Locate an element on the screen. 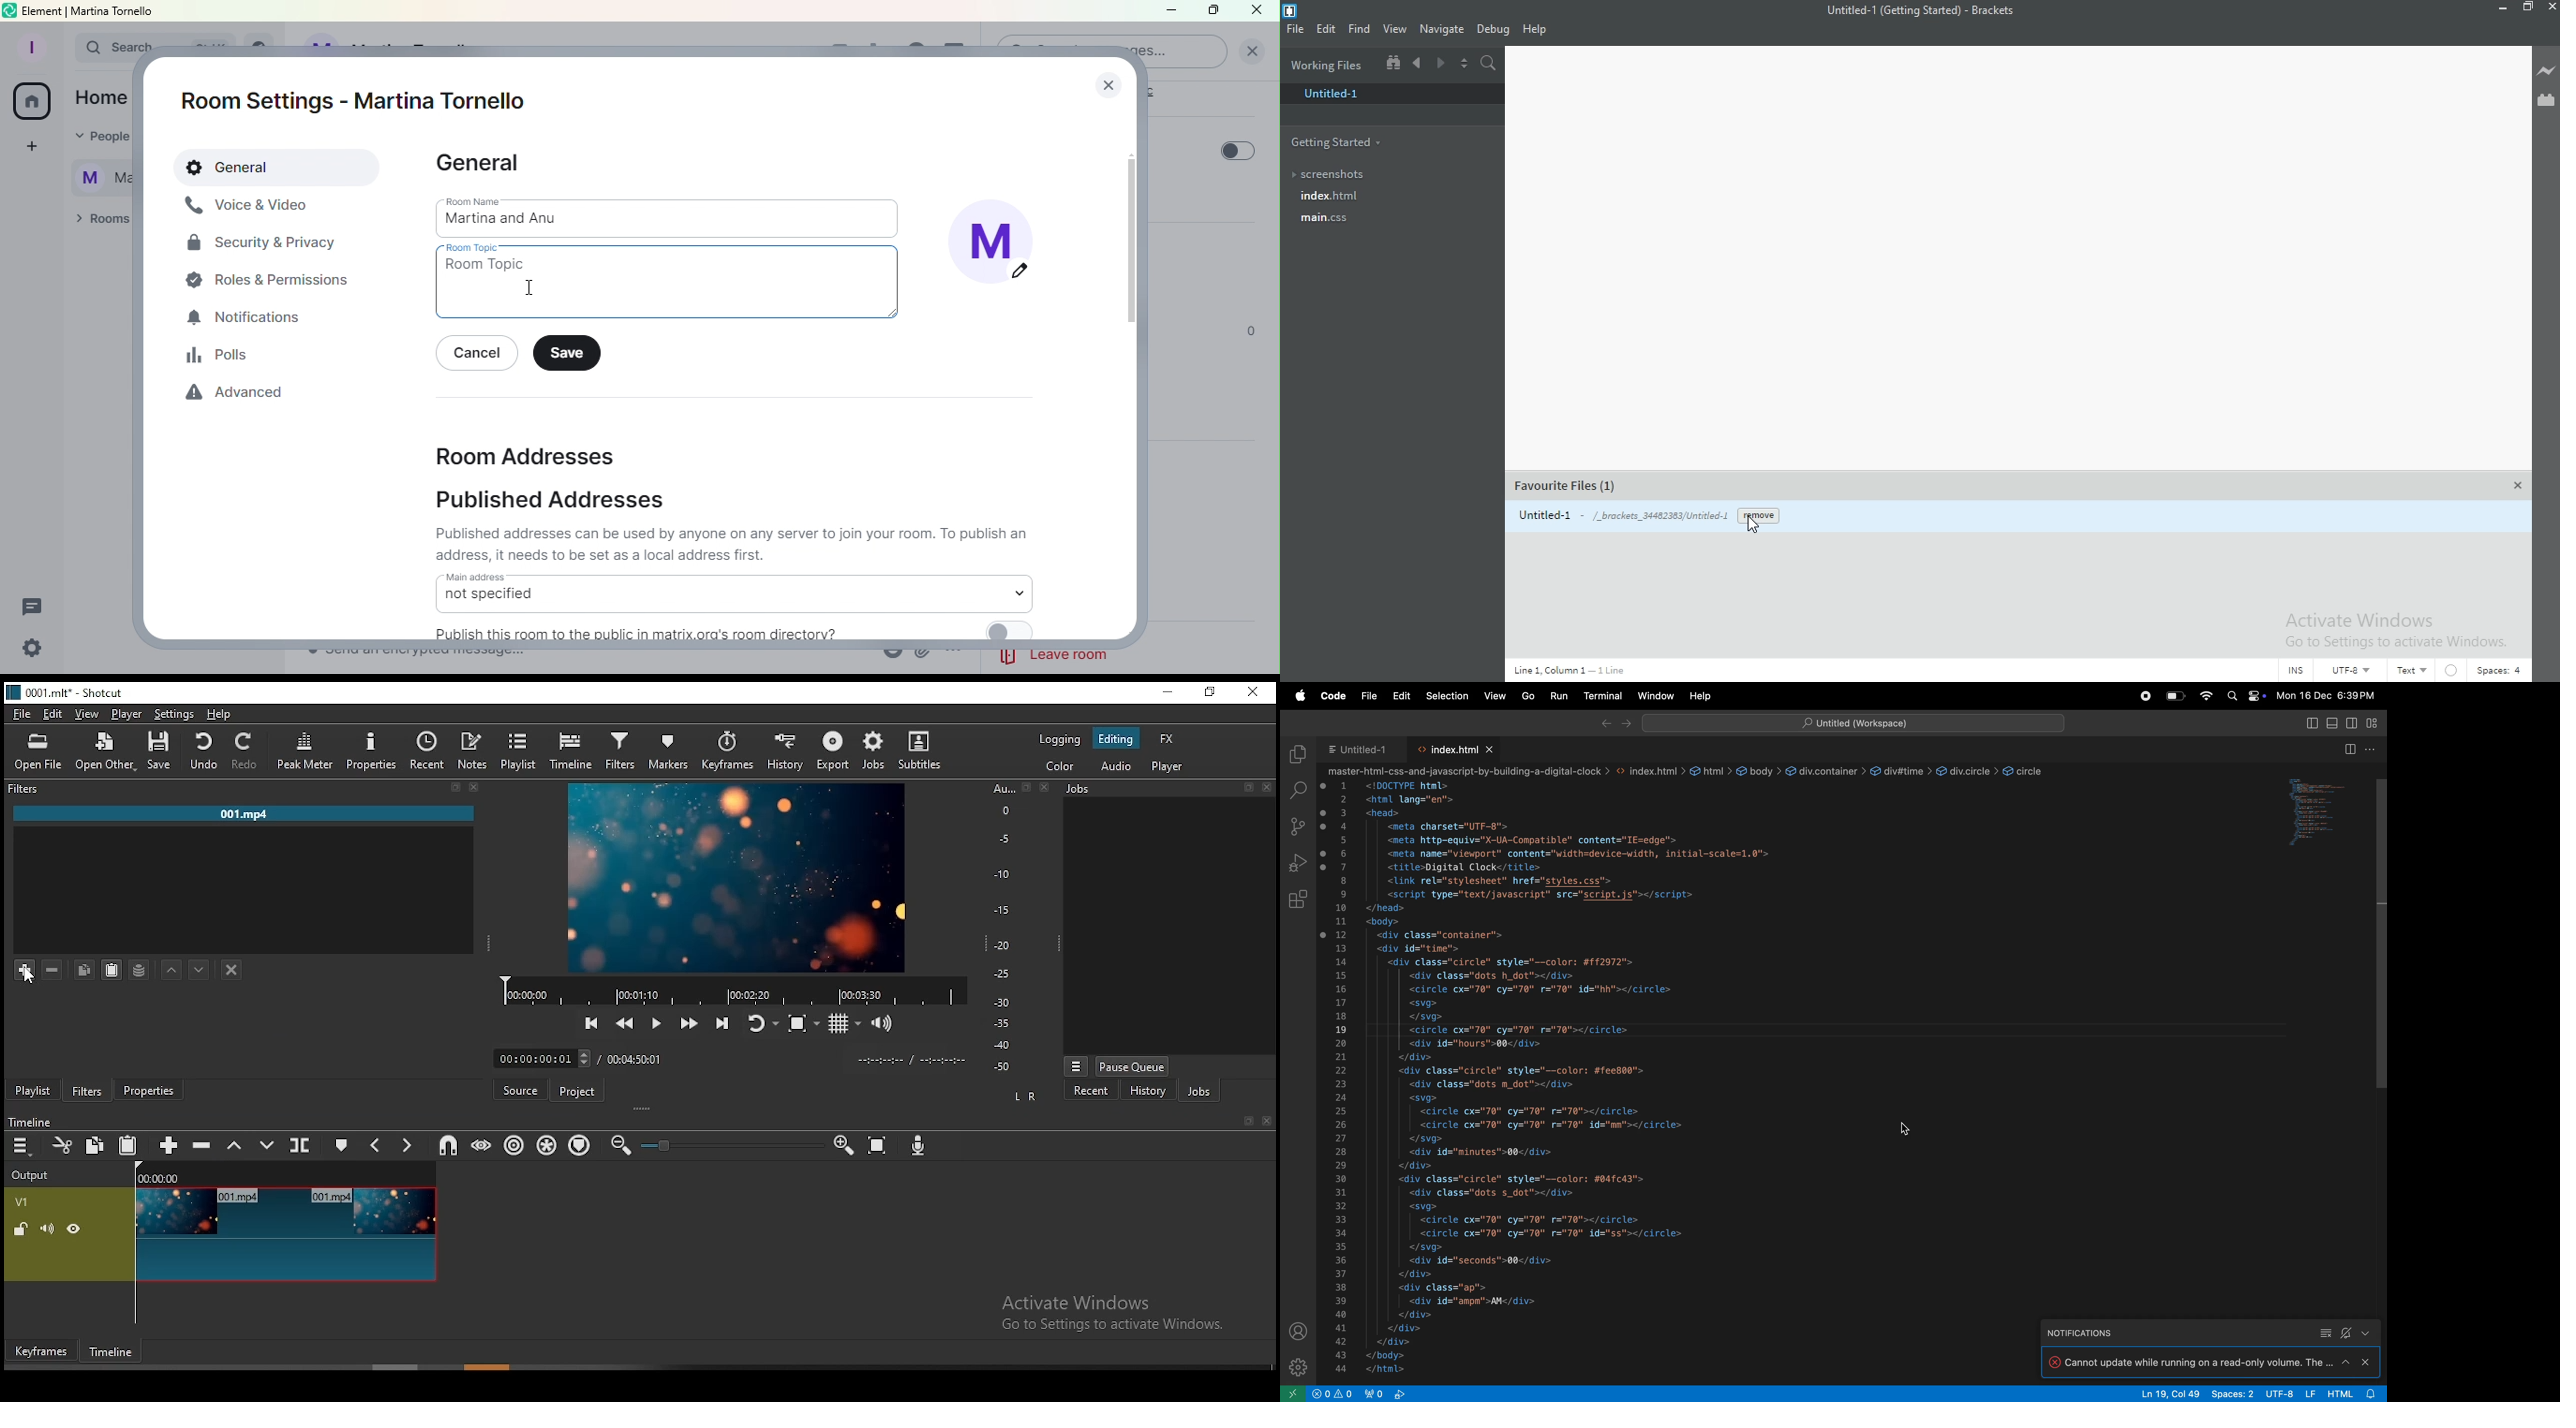 The image size is (2576, 1428). published addresses can be used by anyone on any server to join your room. To publish an adress, it needs to be set as local address first is located at coordinates (735, 544).